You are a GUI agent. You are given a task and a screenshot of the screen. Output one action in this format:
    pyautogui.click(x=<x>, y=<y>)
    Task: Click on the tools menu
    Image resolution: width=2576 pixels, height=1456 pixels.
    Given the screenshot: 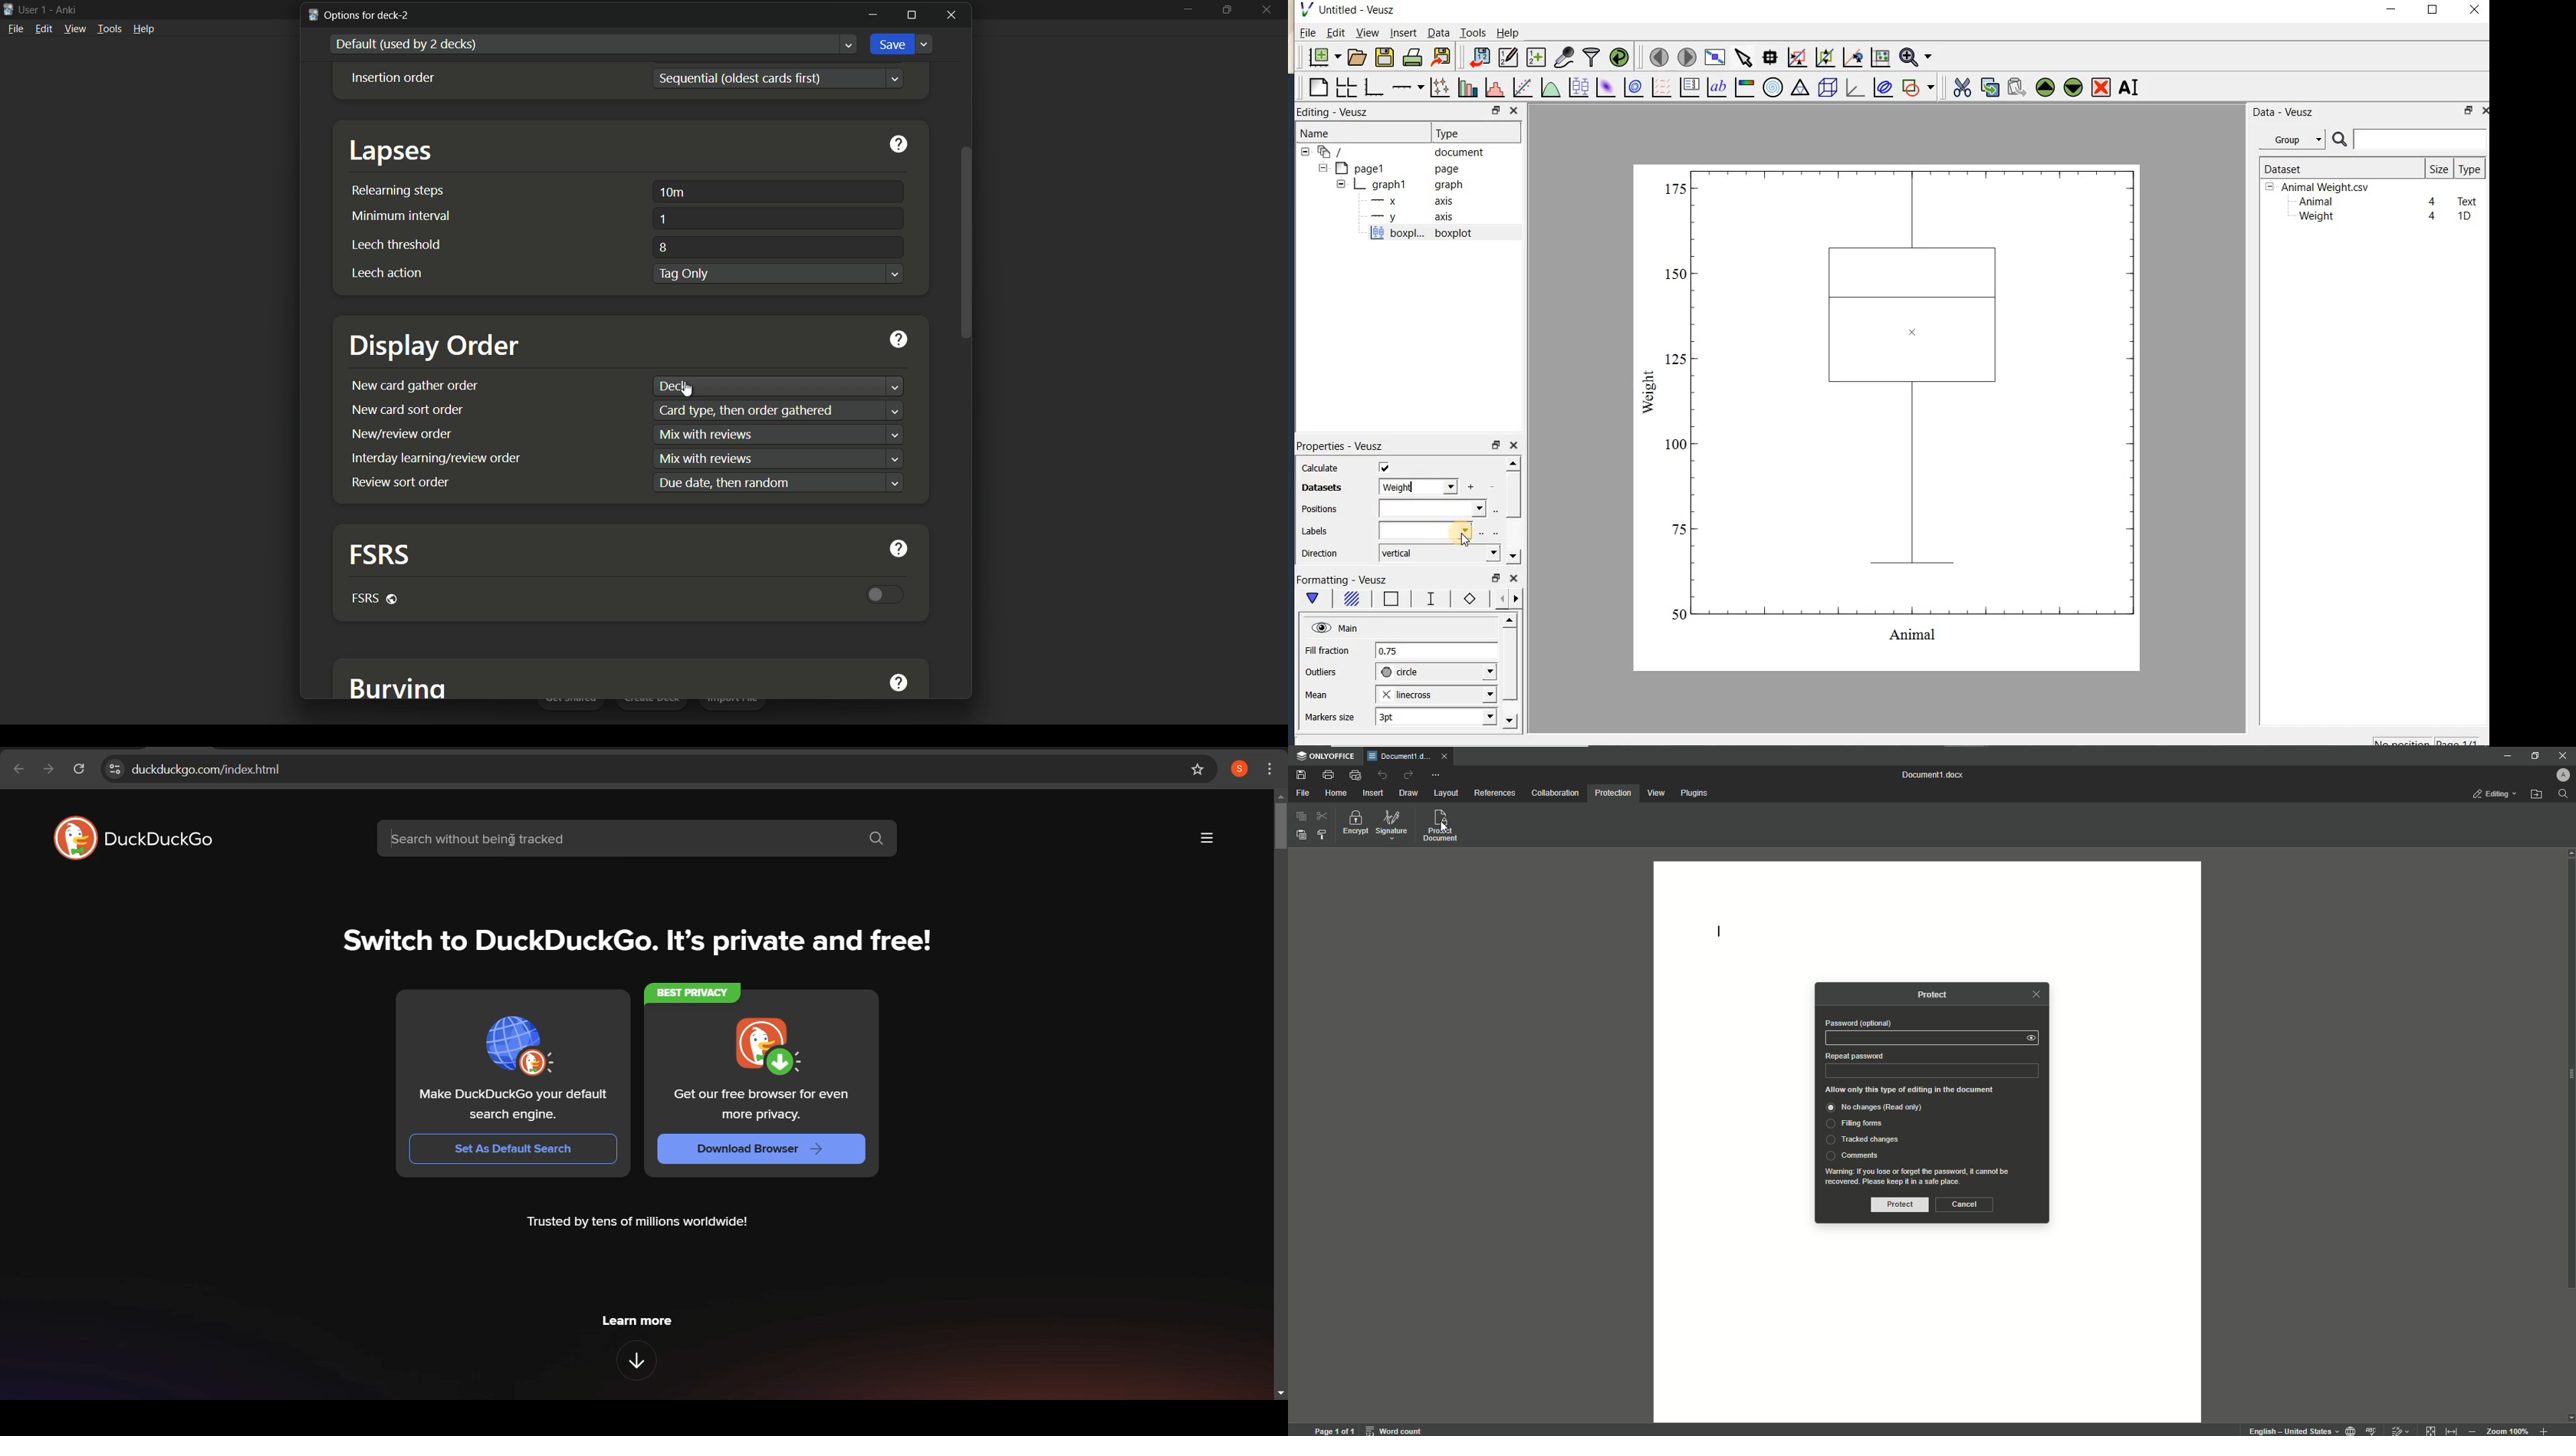 What is the action you would take?
    pyautogui.click(x=110, y=29)
    